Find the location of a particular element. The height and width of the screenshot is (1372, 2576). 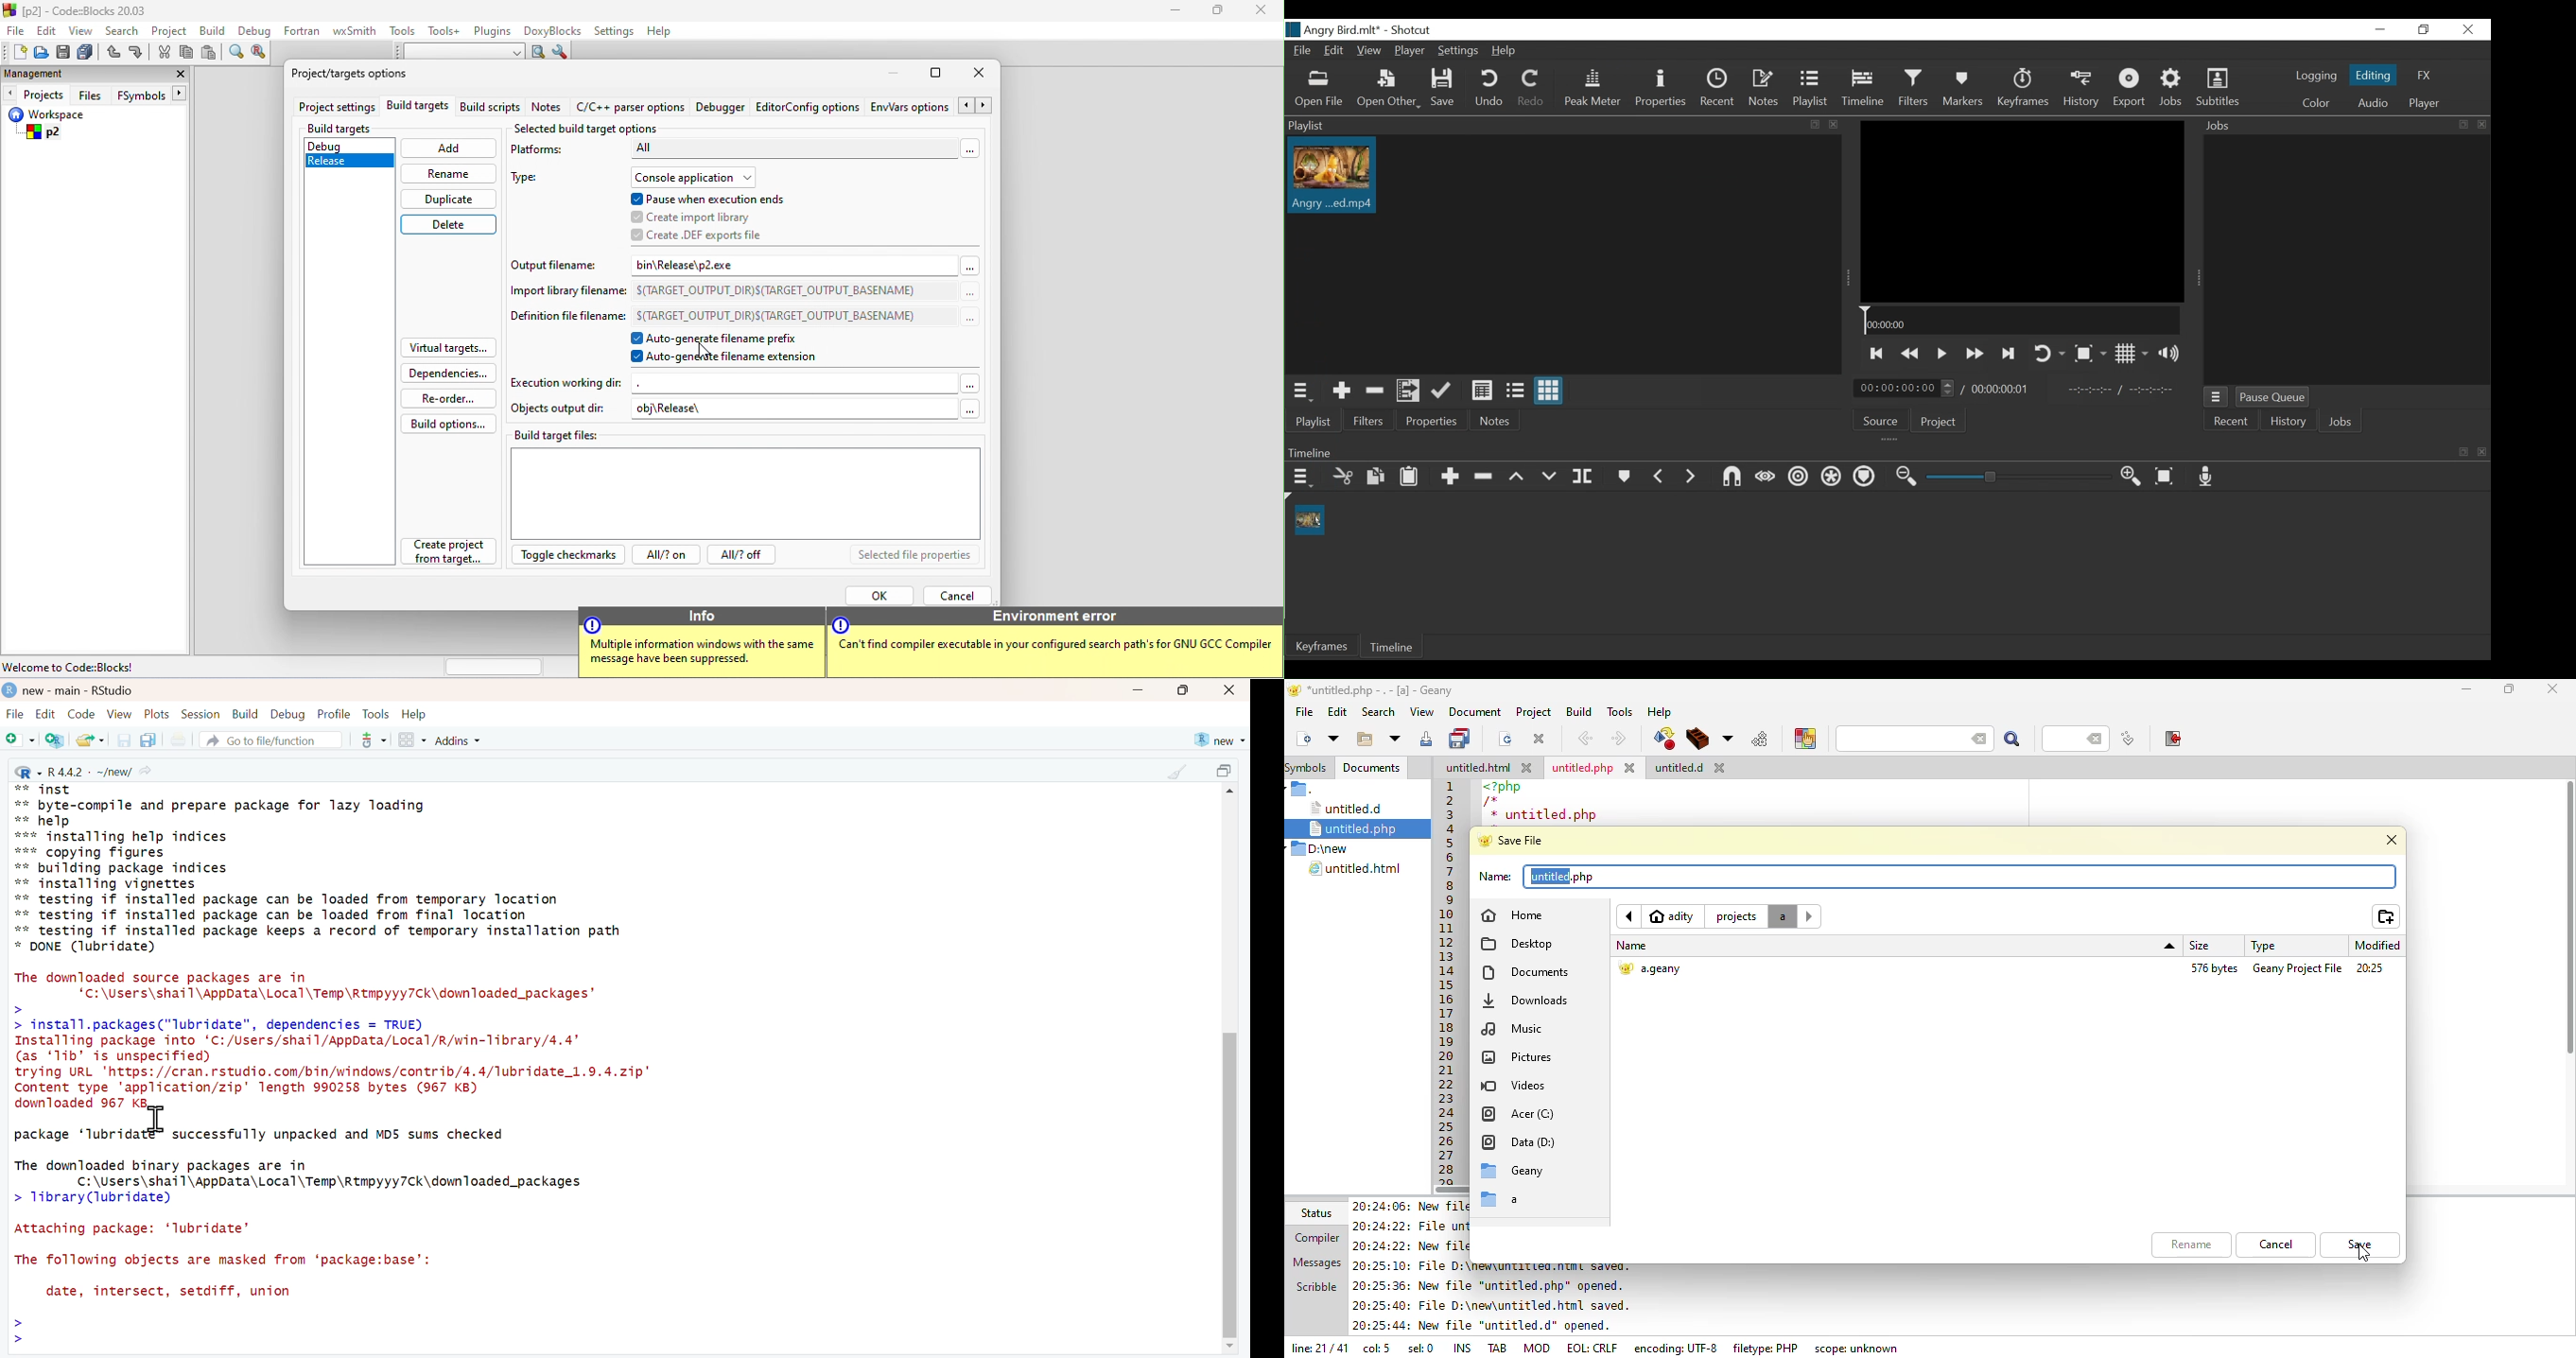

selected build target options is located at coordinates (589, 128).